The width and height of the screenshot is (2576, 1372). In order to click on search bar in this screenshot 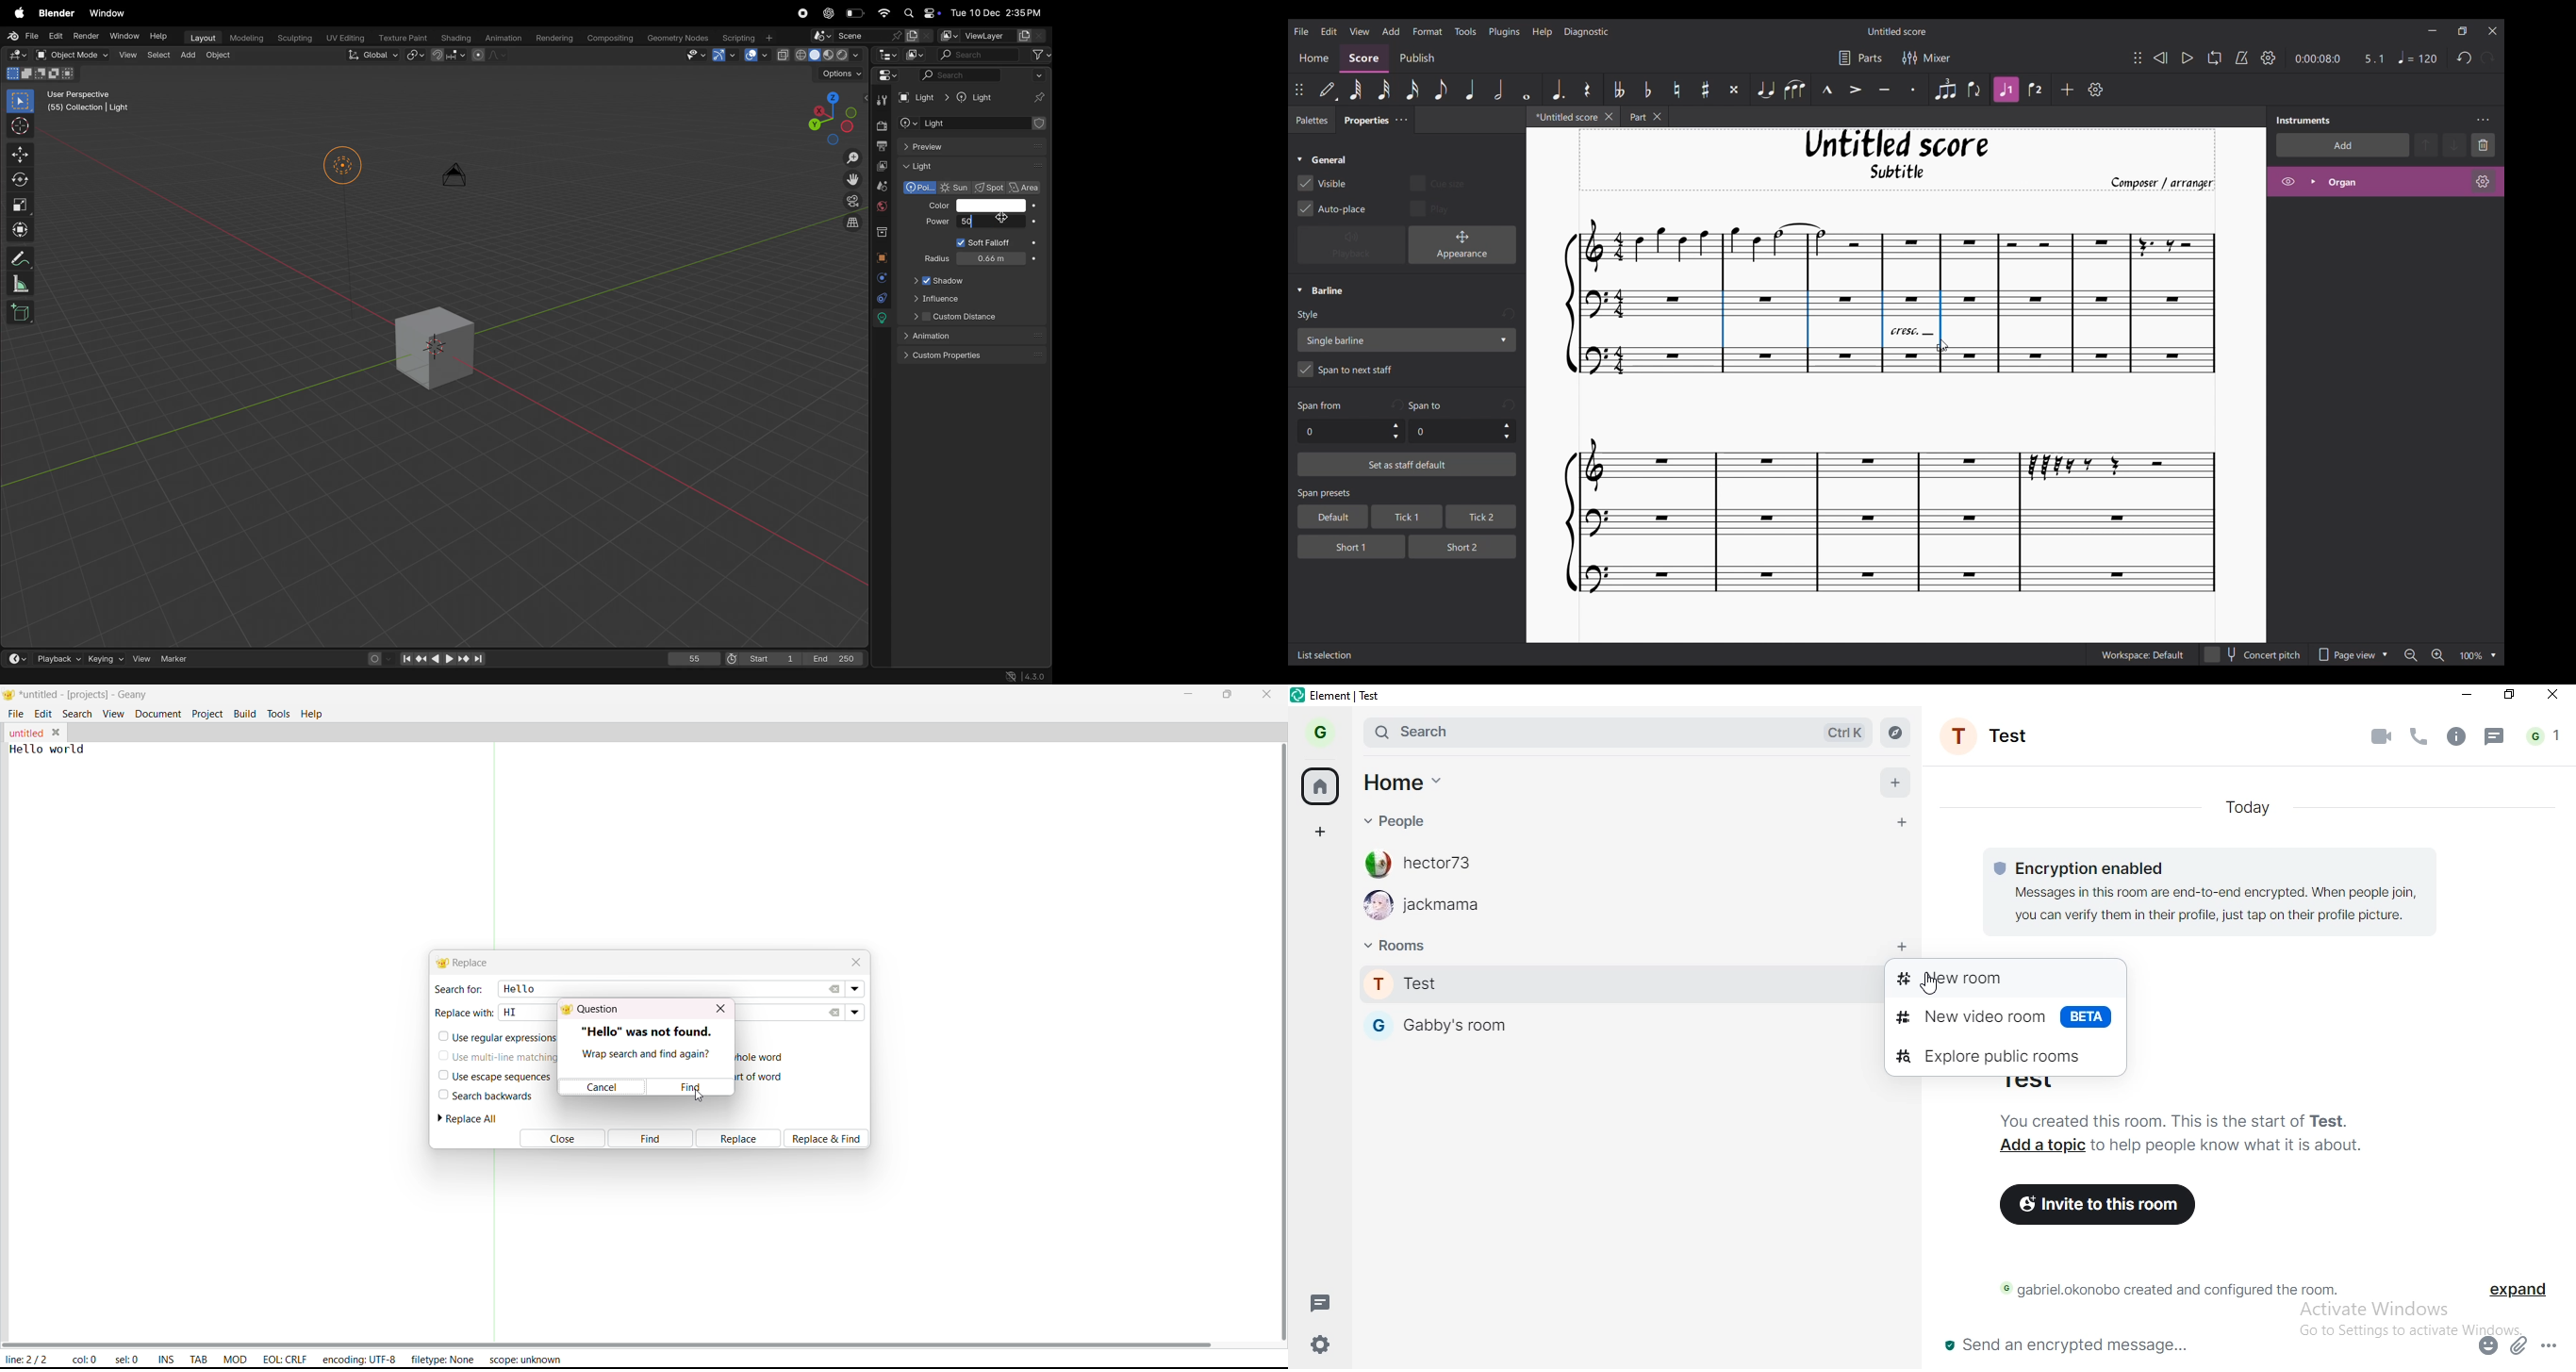, I will do `click(1615, 733)`.